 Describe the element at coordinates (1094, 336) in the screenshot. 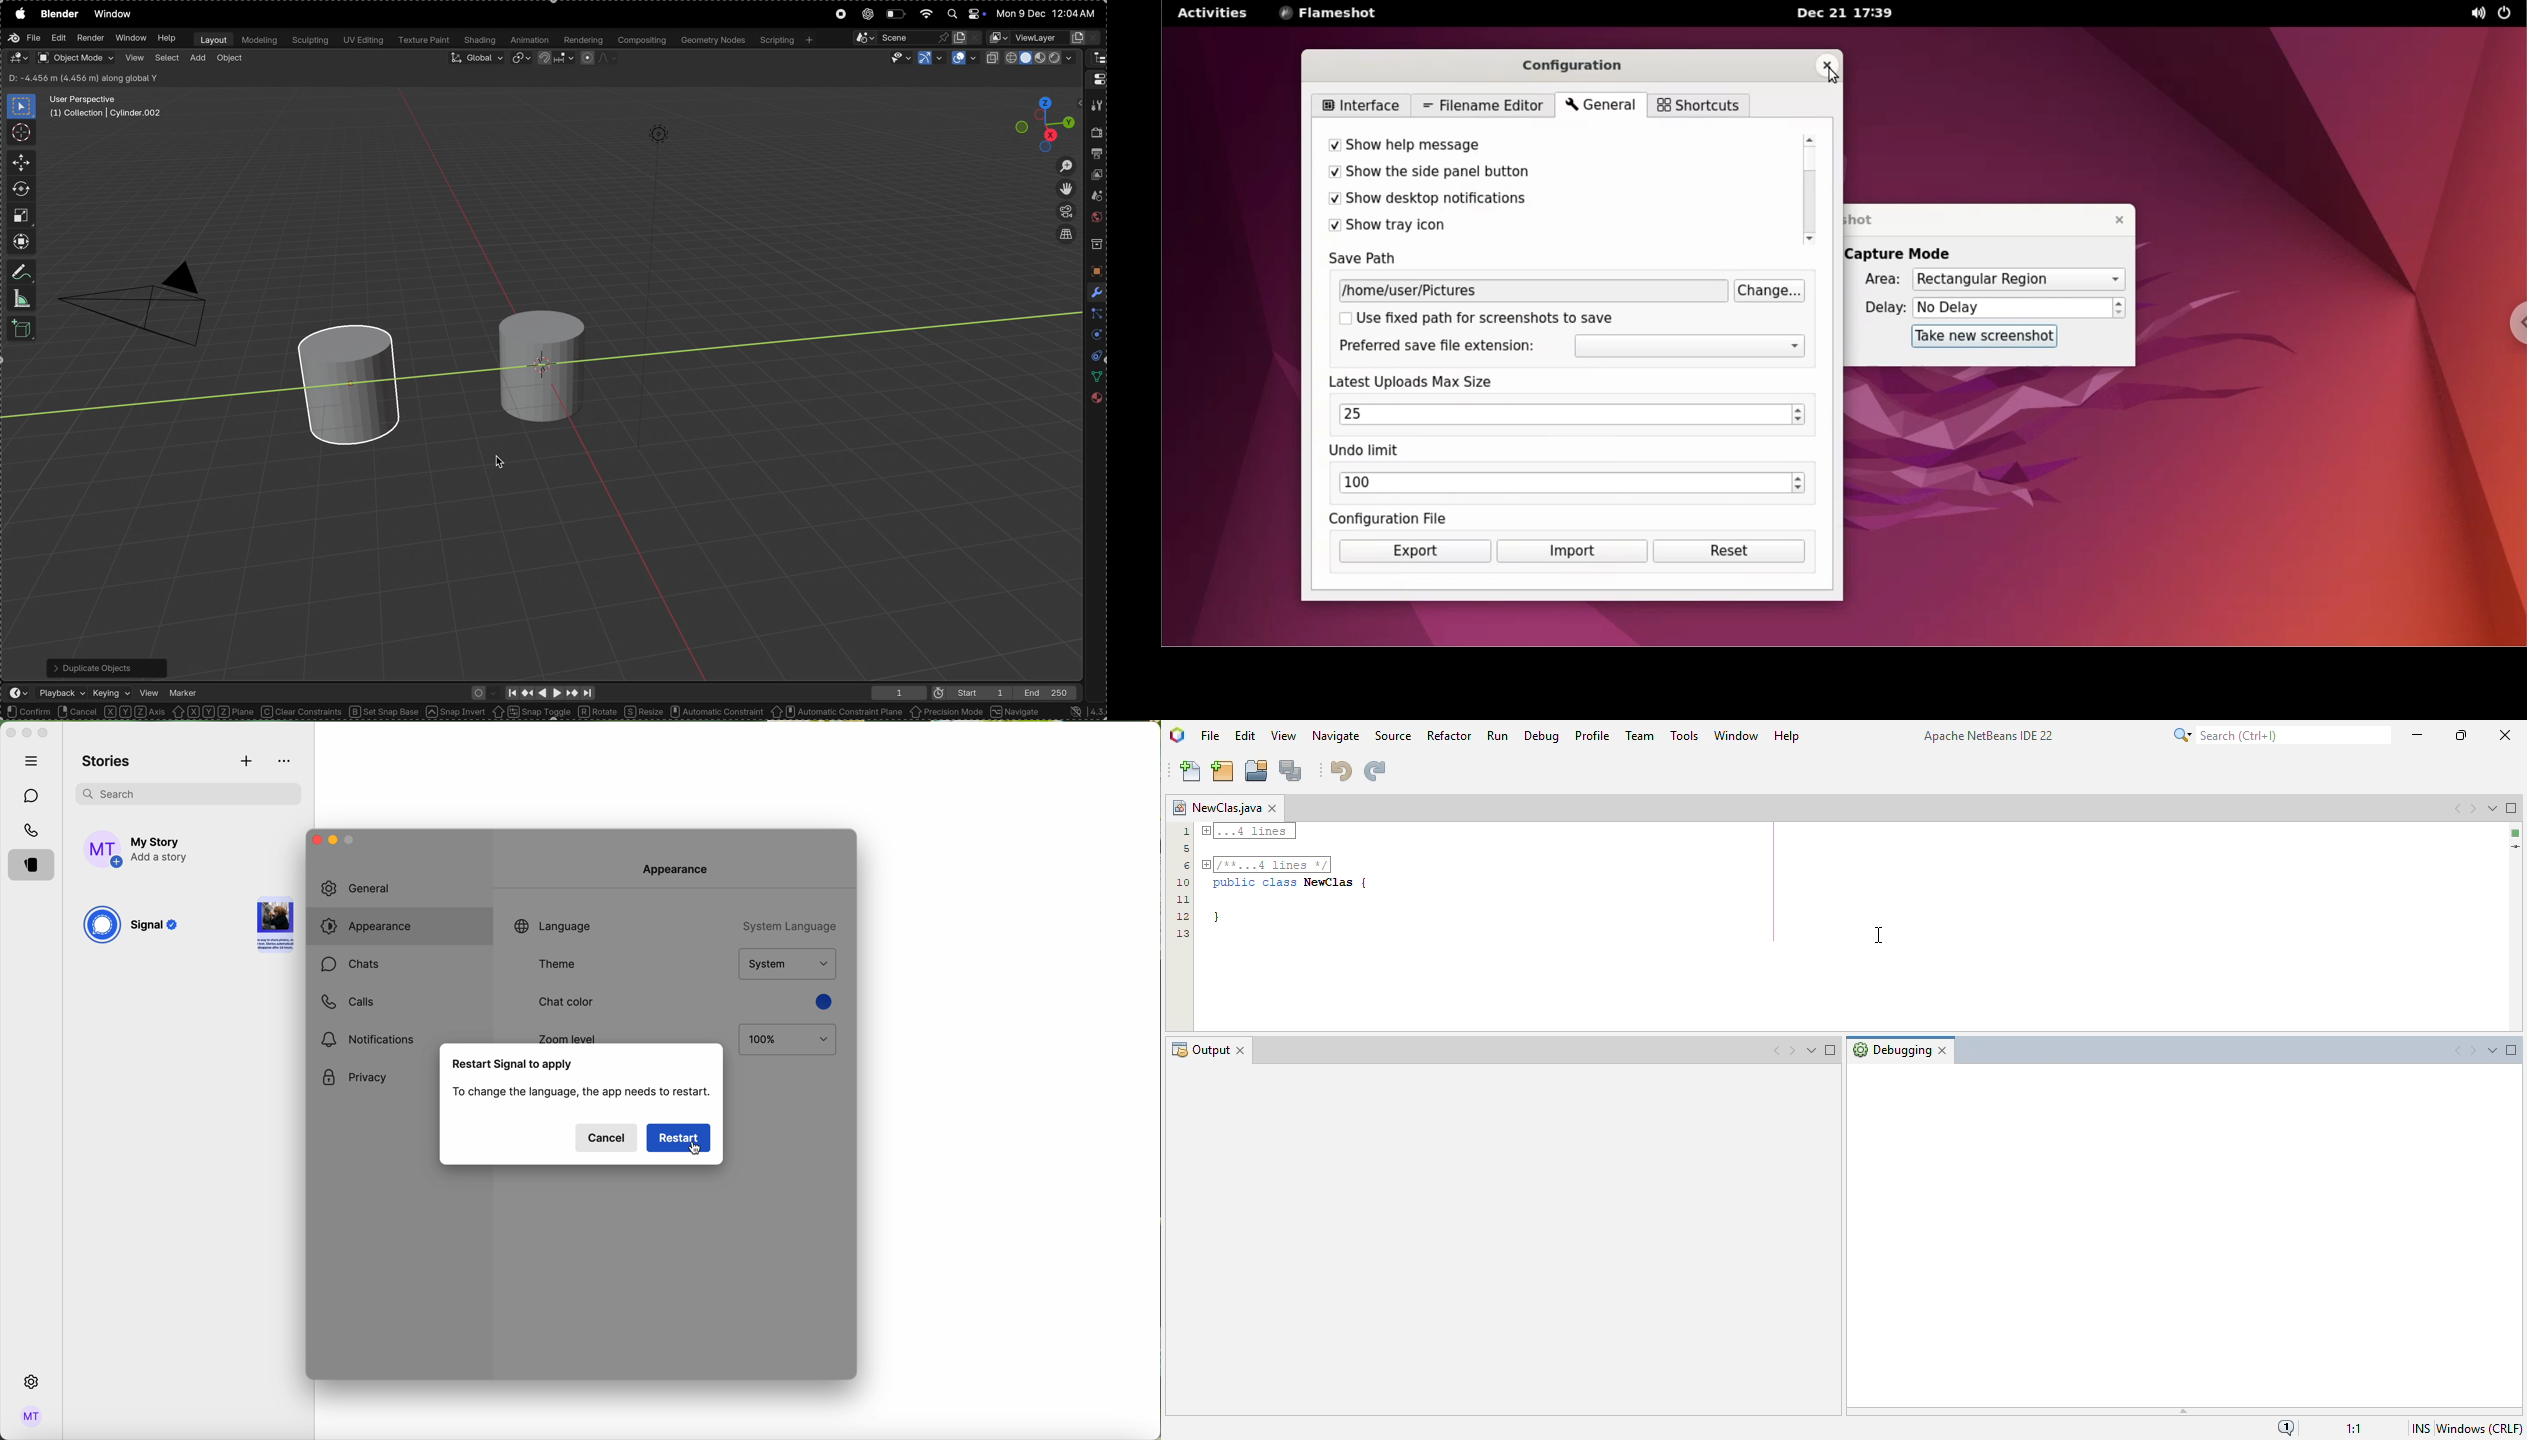

I see `layers` at that location.